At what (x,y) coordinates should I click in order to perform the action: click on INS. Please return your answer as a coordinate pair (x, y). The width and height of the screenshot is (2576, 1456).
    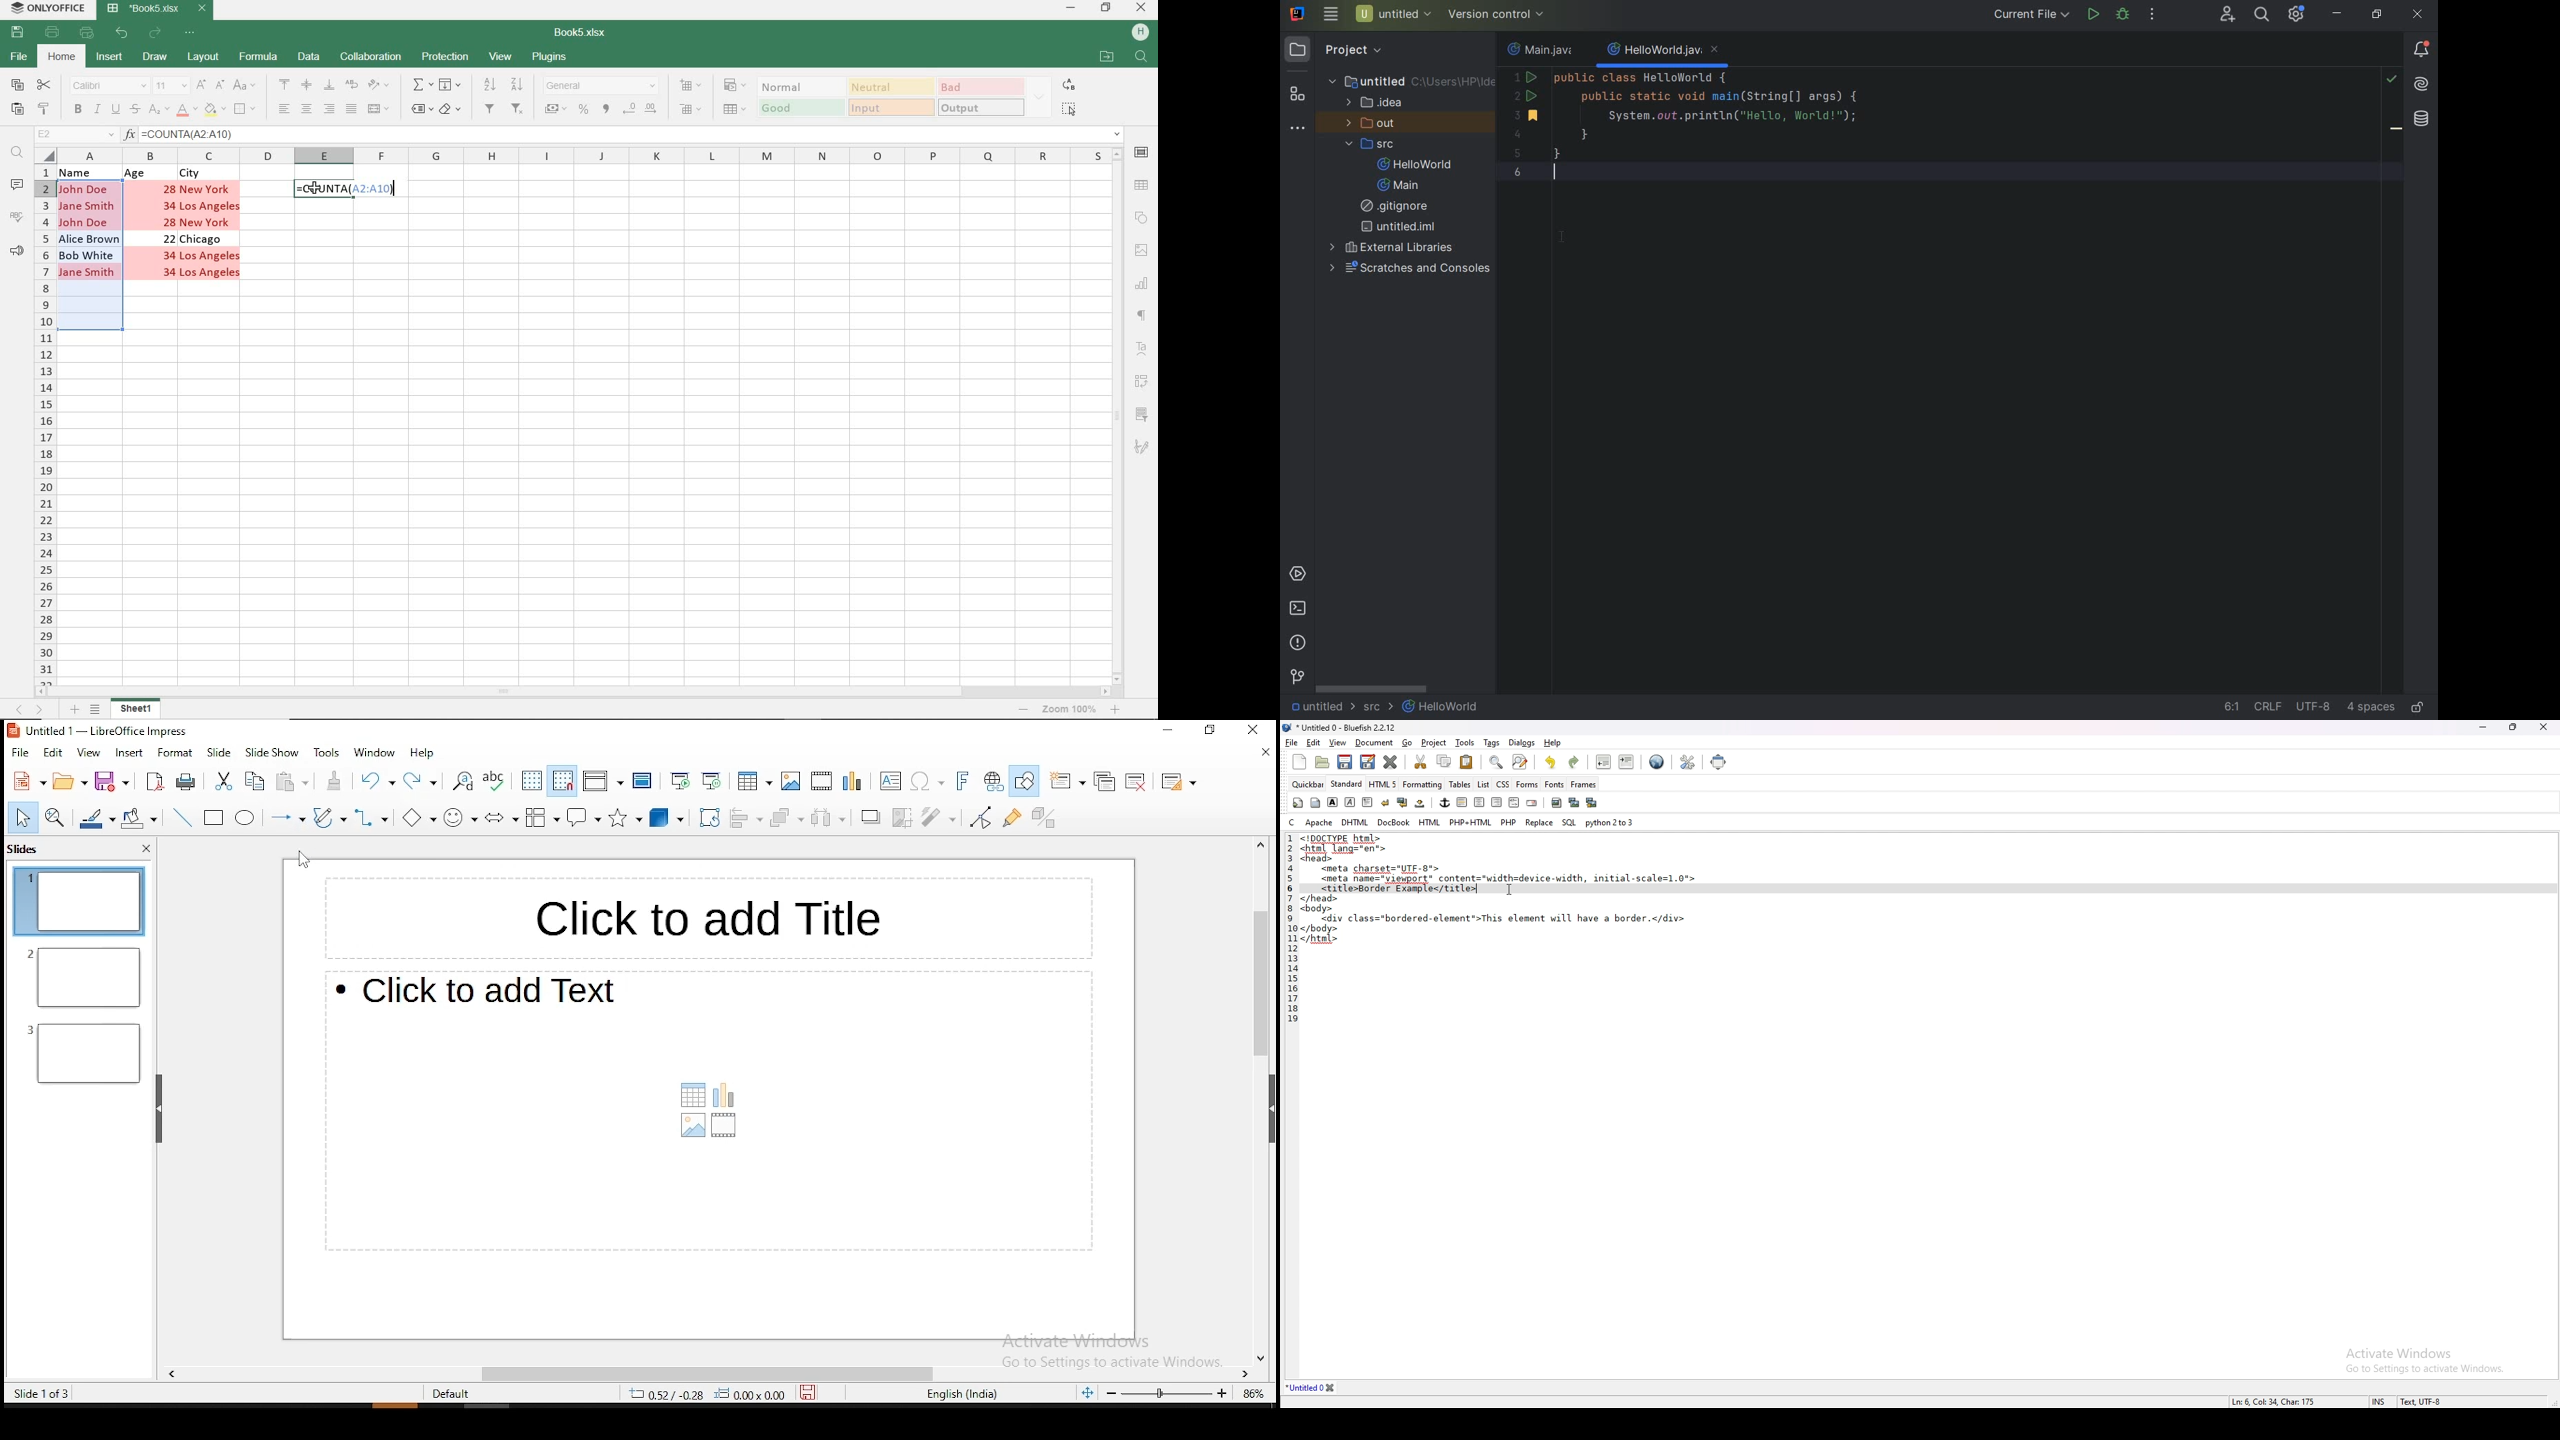
    Looking at the image, I should click on (2381, 1401).